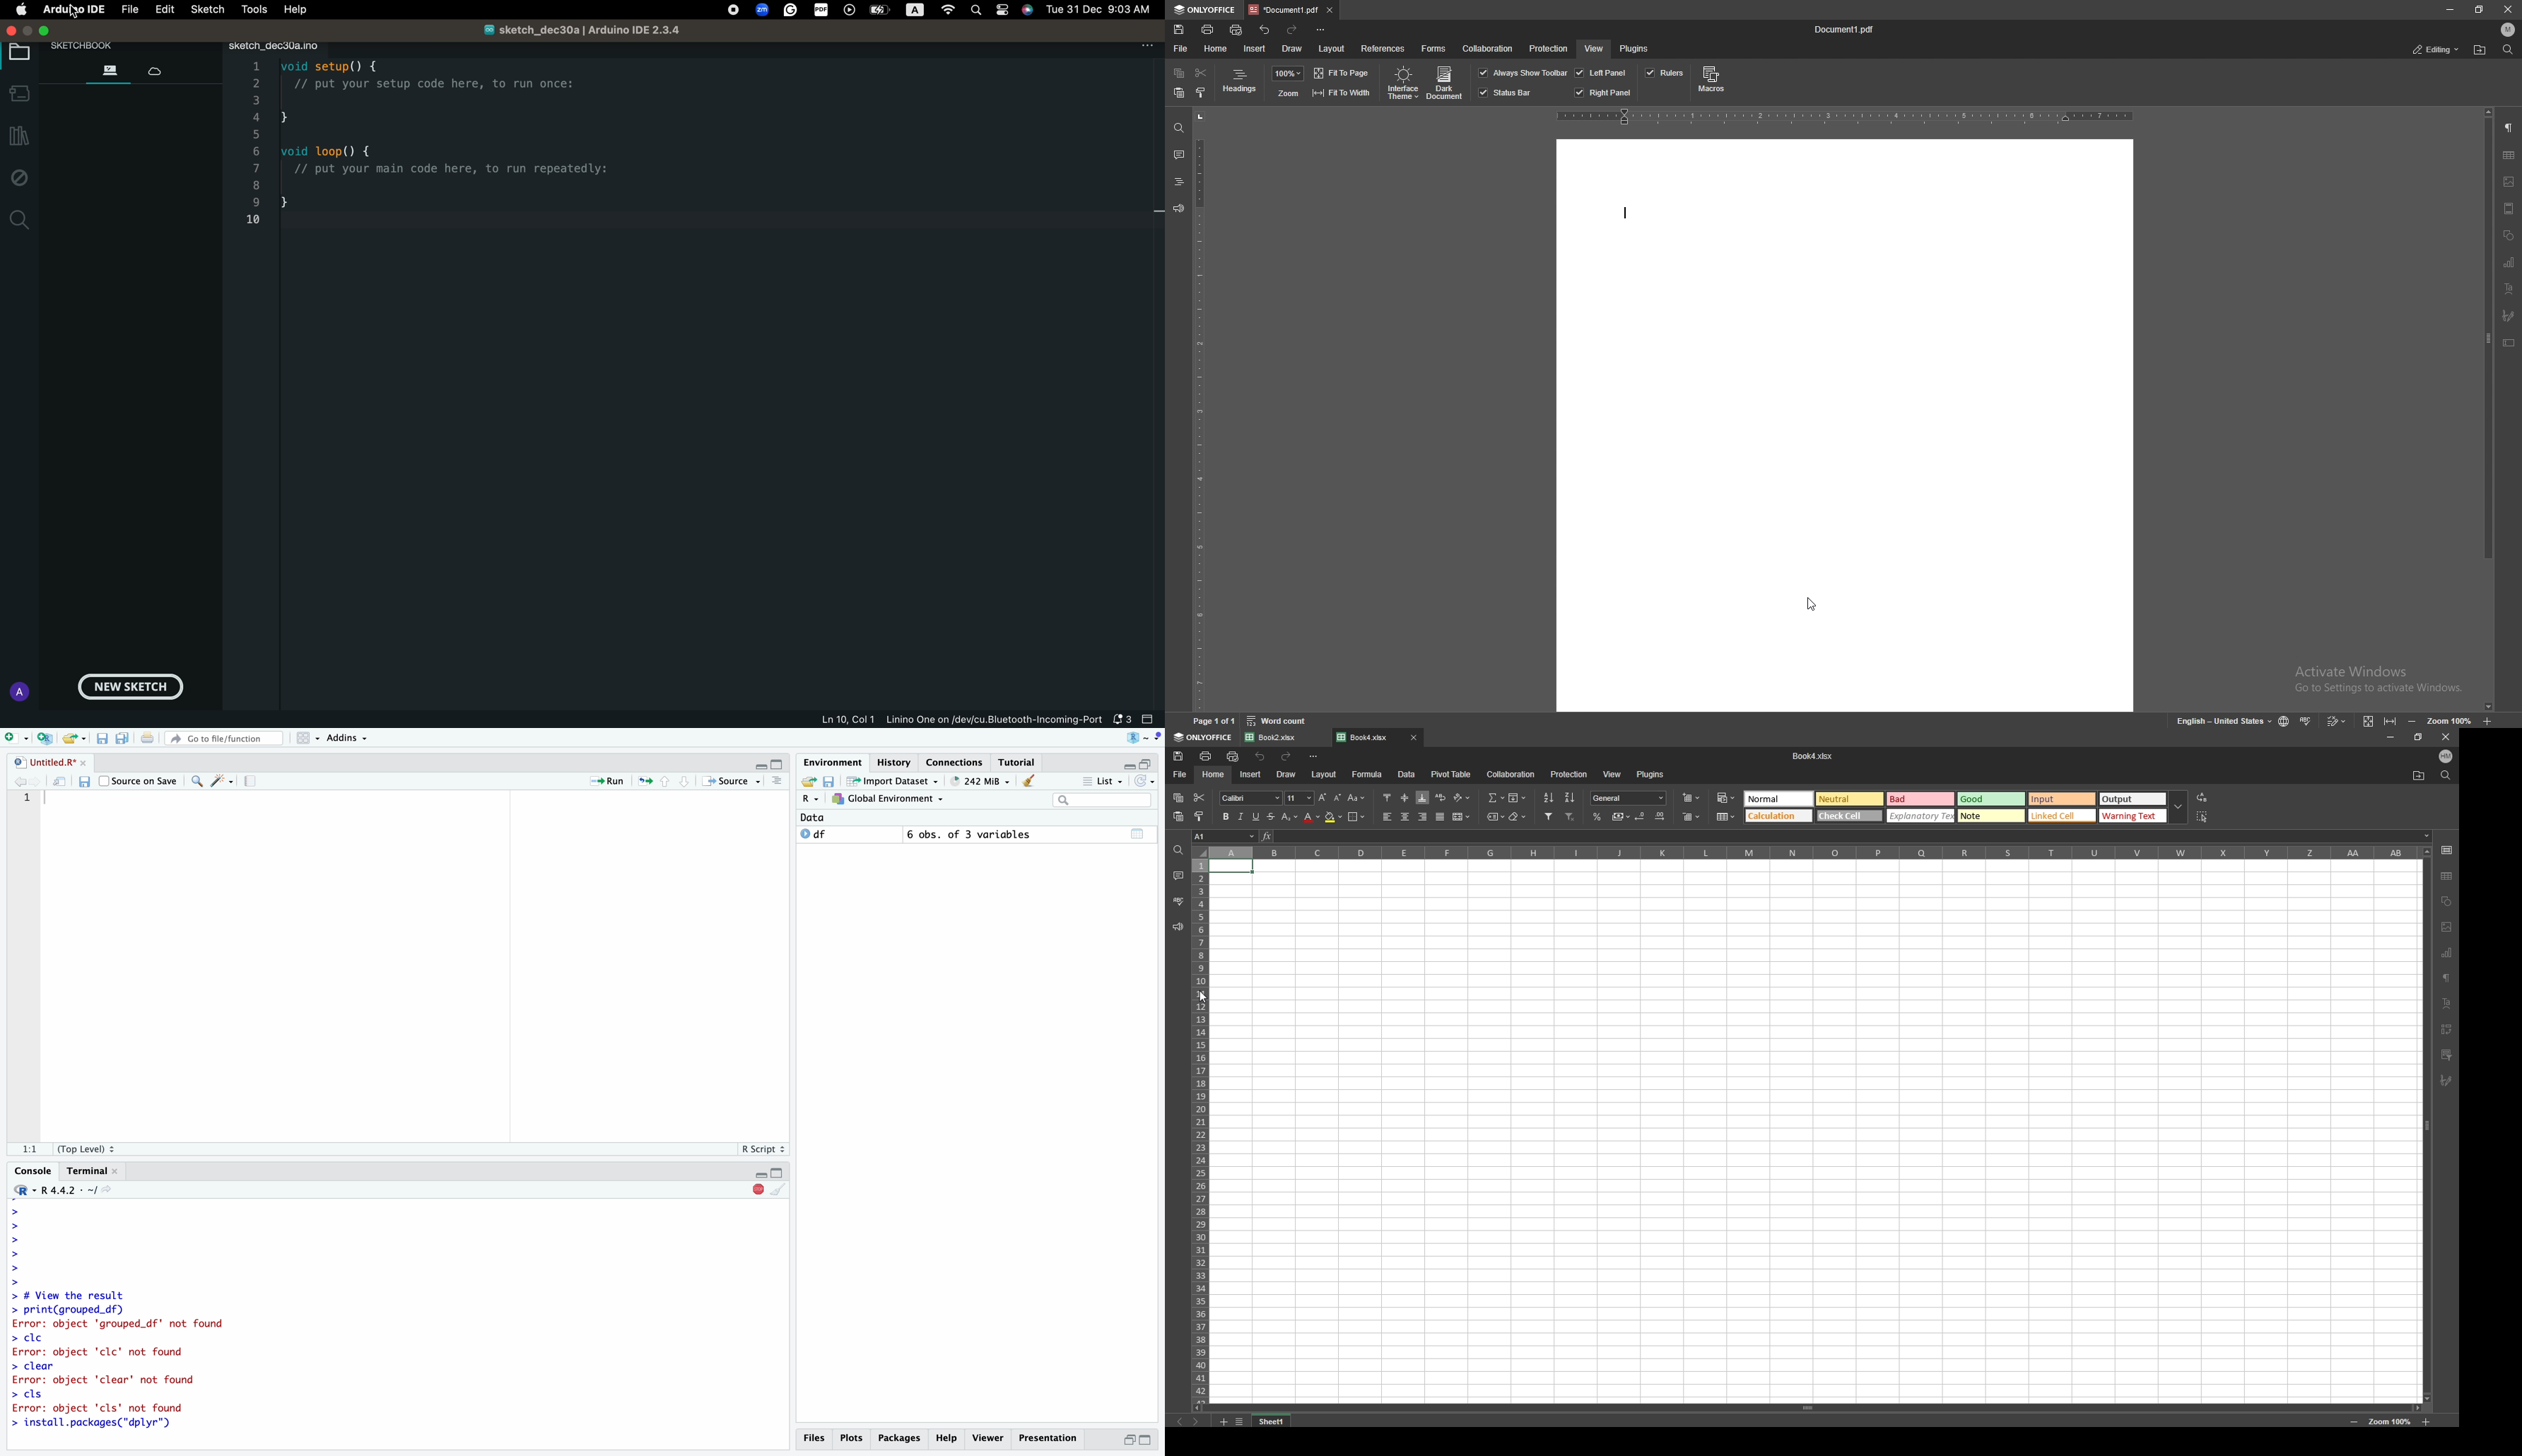  What do you see at coordinates (1321, 798) in the screenshot?
I see `increment case` at bounding box center [1321, 798].